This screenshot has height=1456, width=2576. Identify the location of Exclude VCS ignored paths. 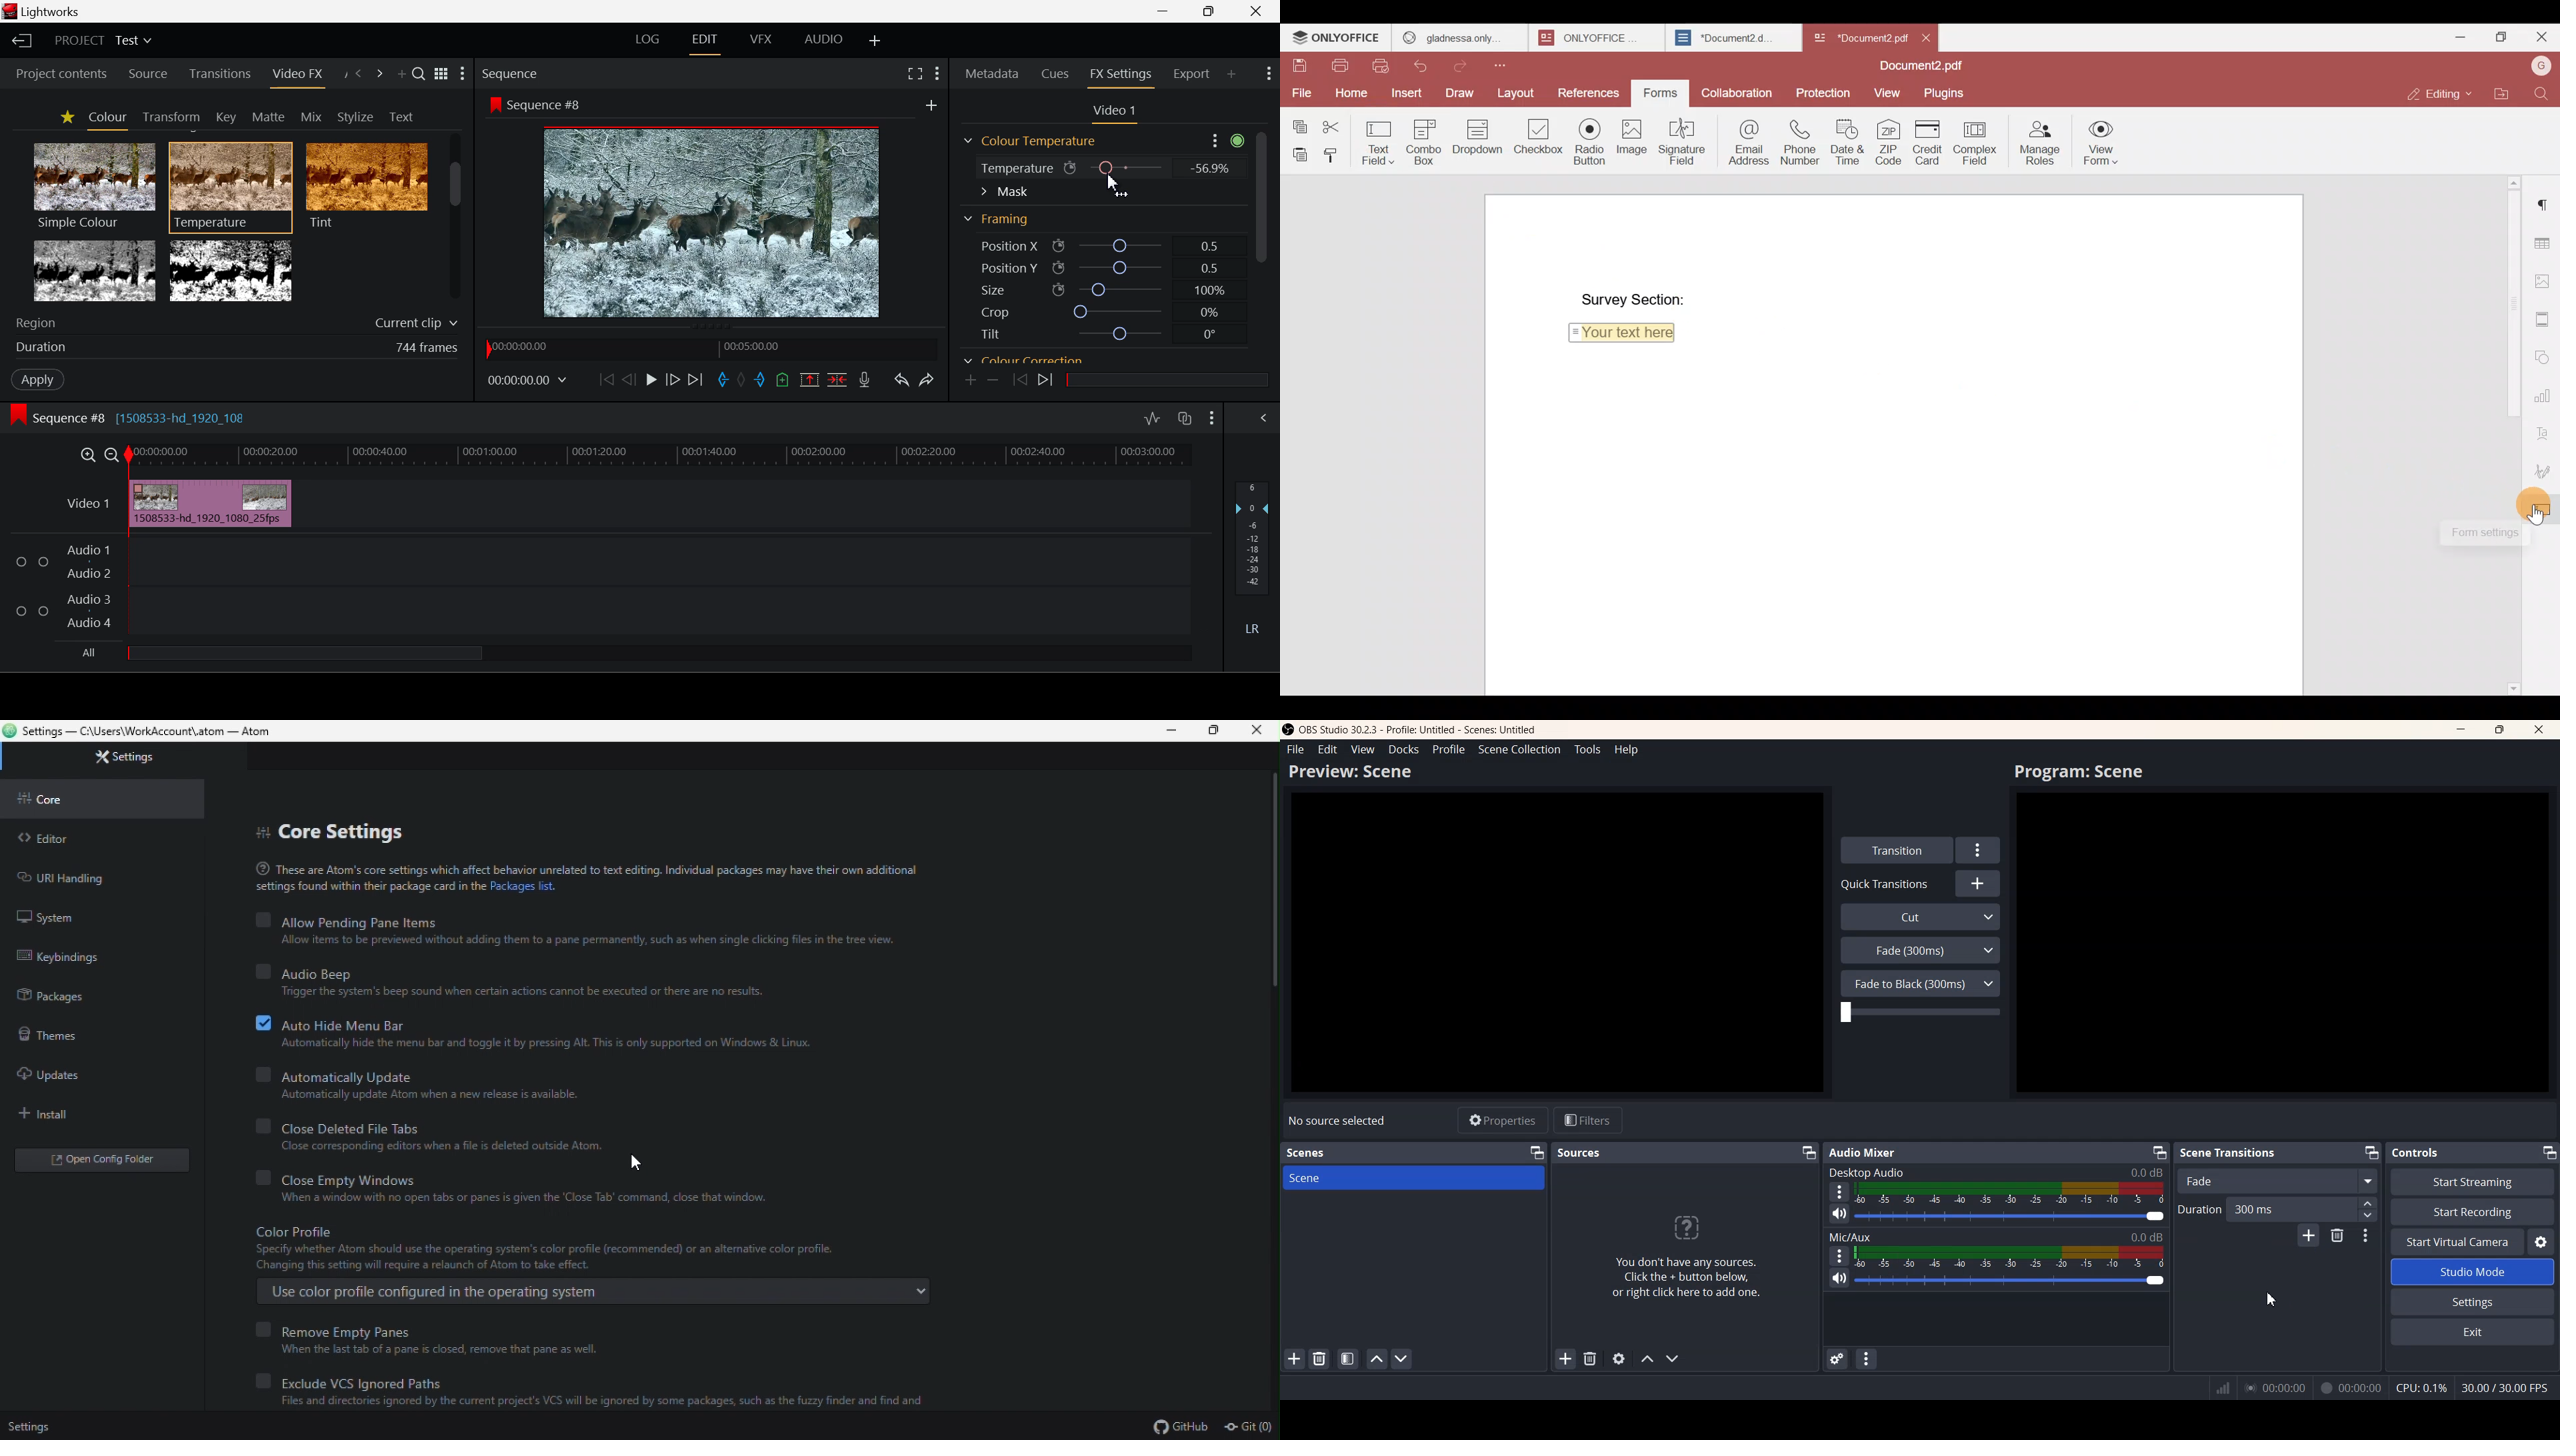
(341, 1379).